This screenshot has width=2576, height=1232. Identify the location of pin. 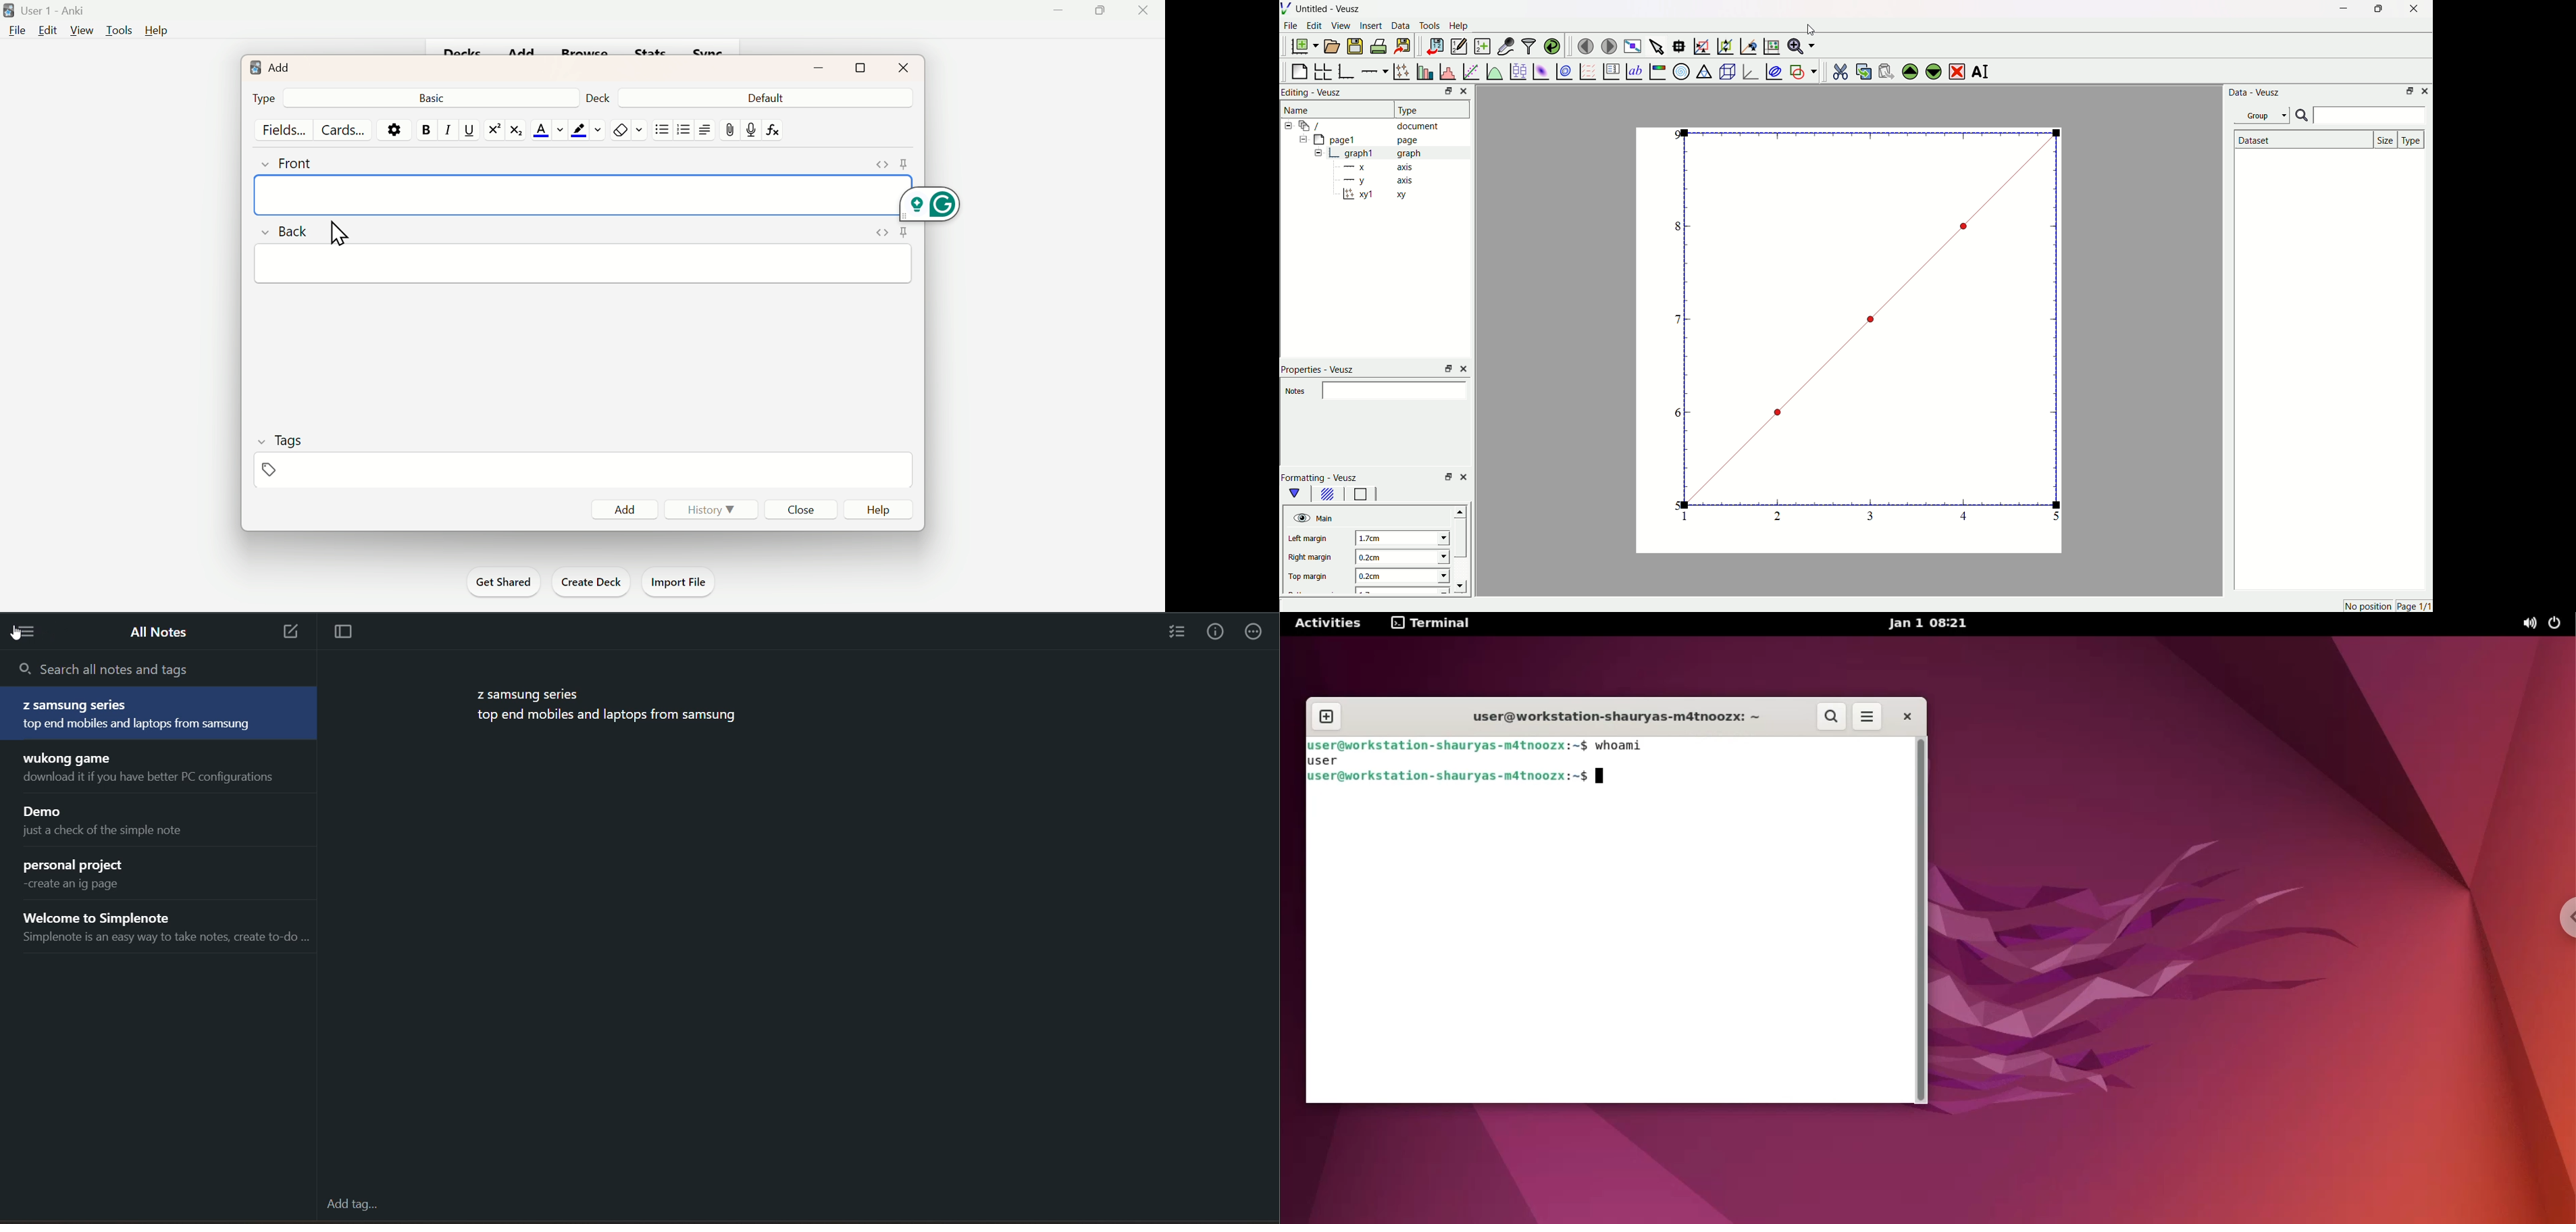
(906, 163).